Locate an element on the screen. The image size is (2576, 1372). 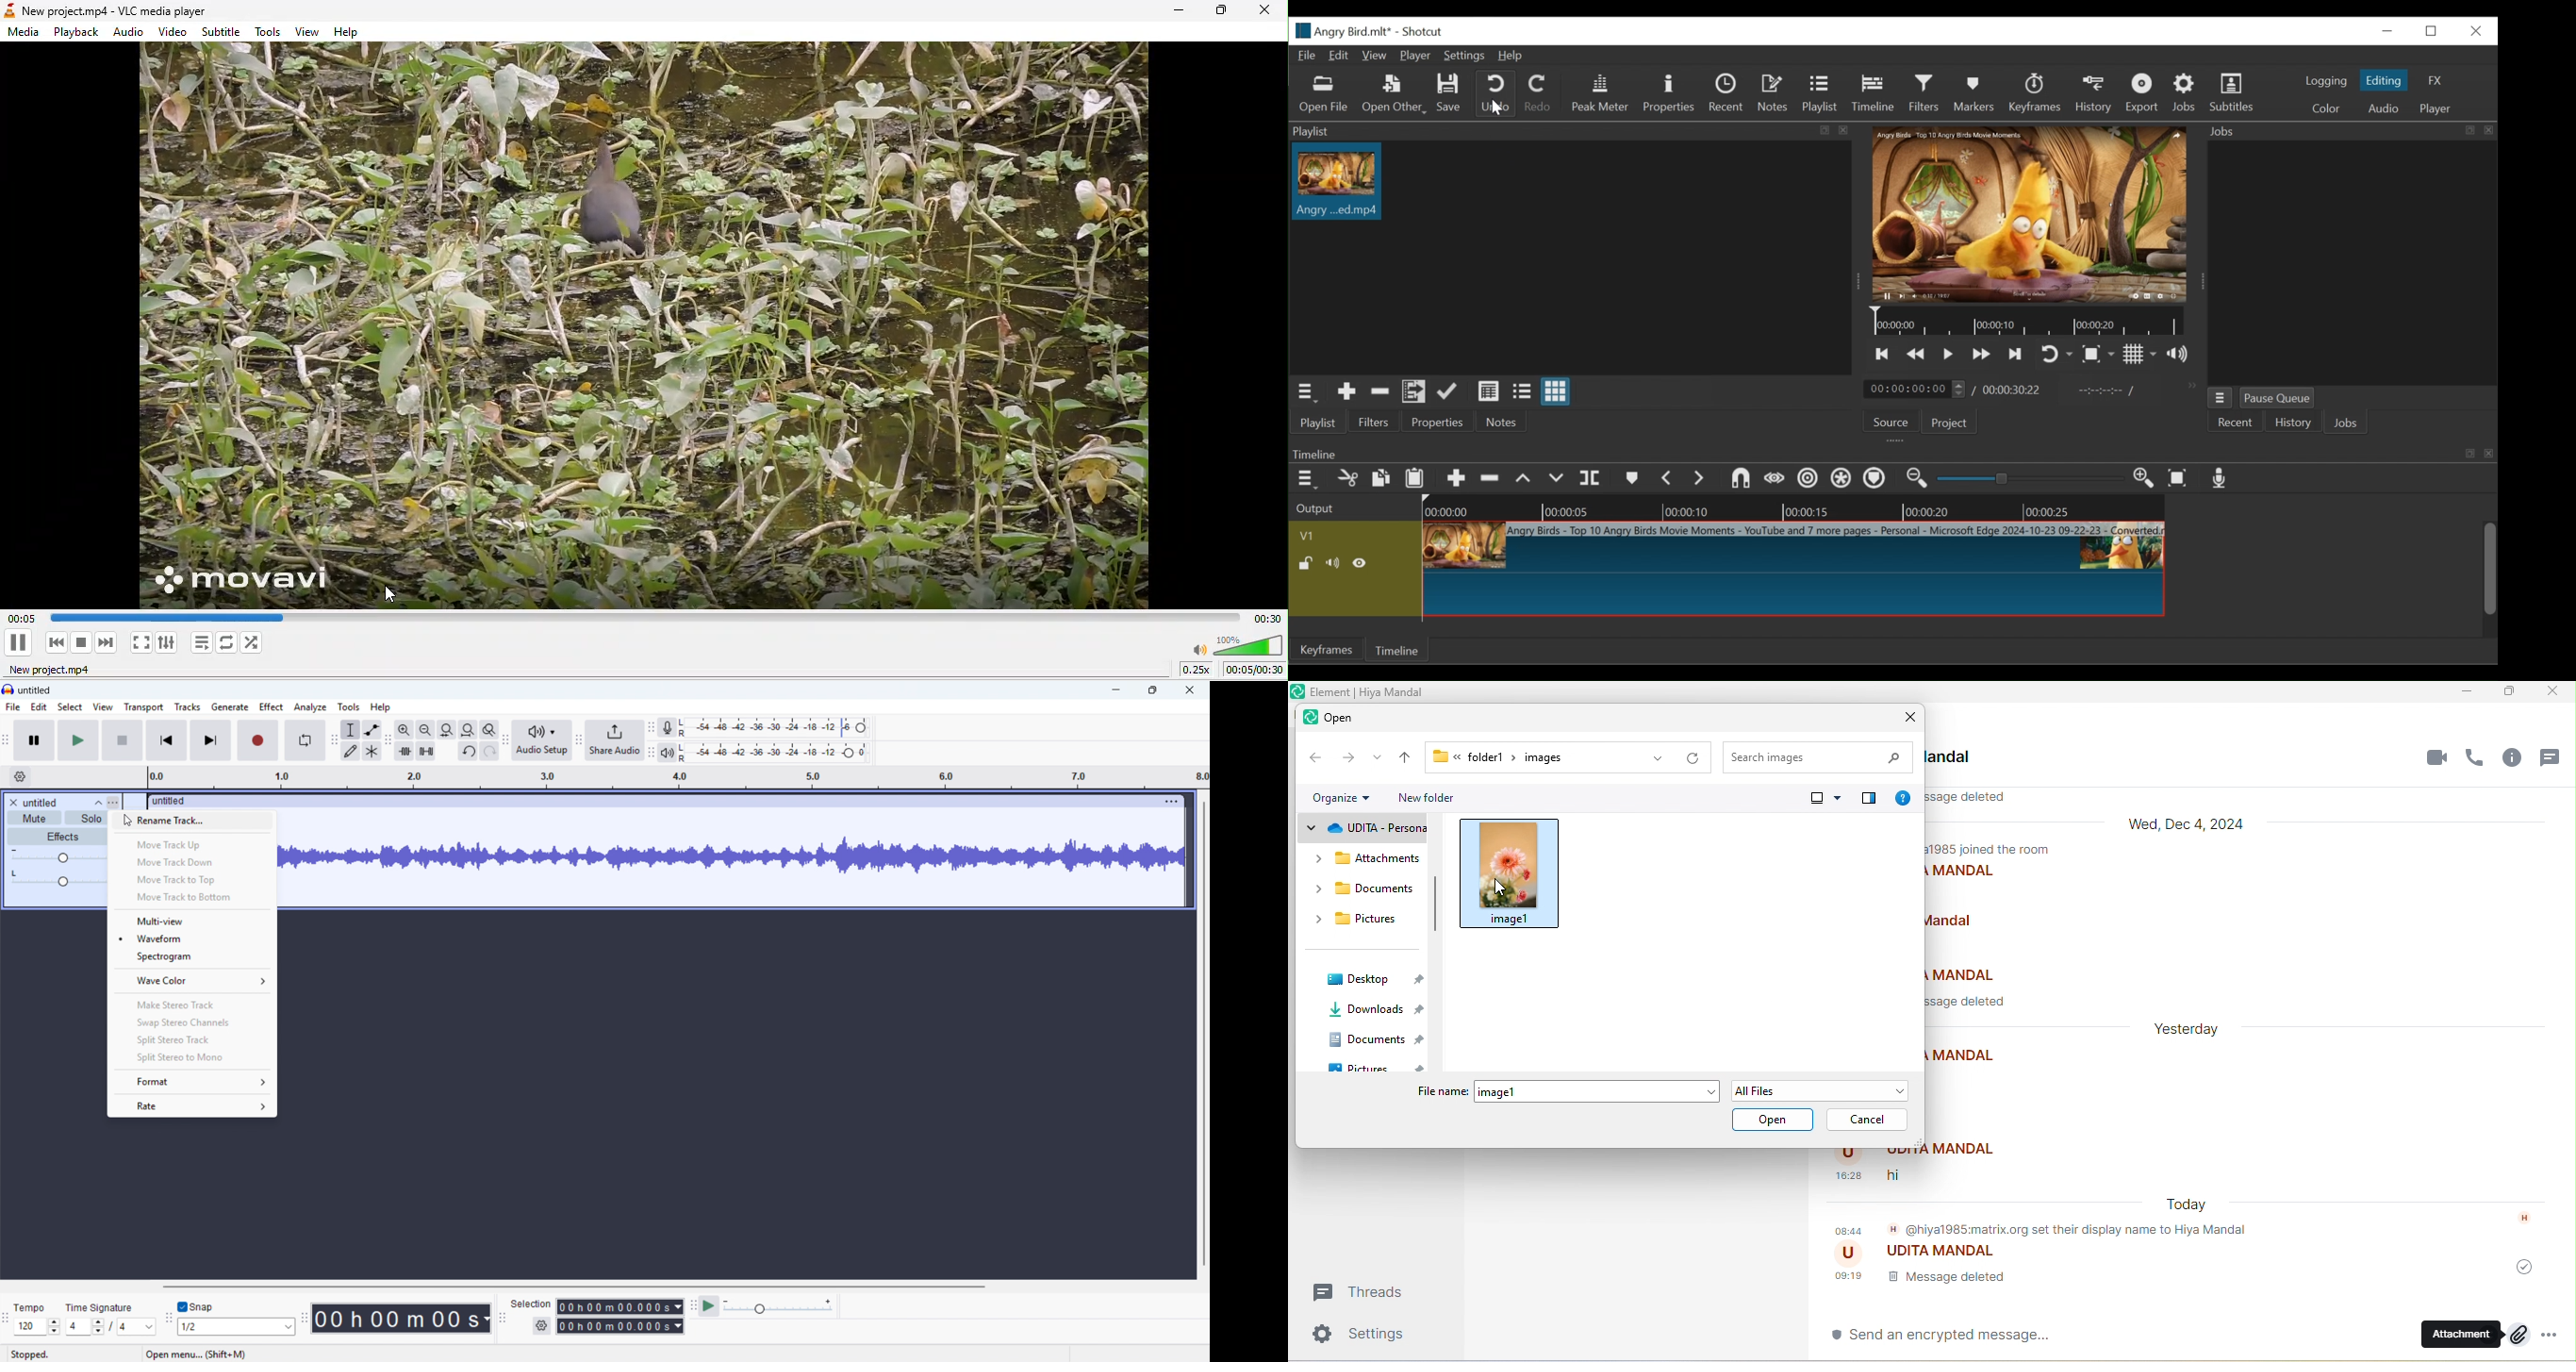
subtitle is located at coordinates (223, 31).